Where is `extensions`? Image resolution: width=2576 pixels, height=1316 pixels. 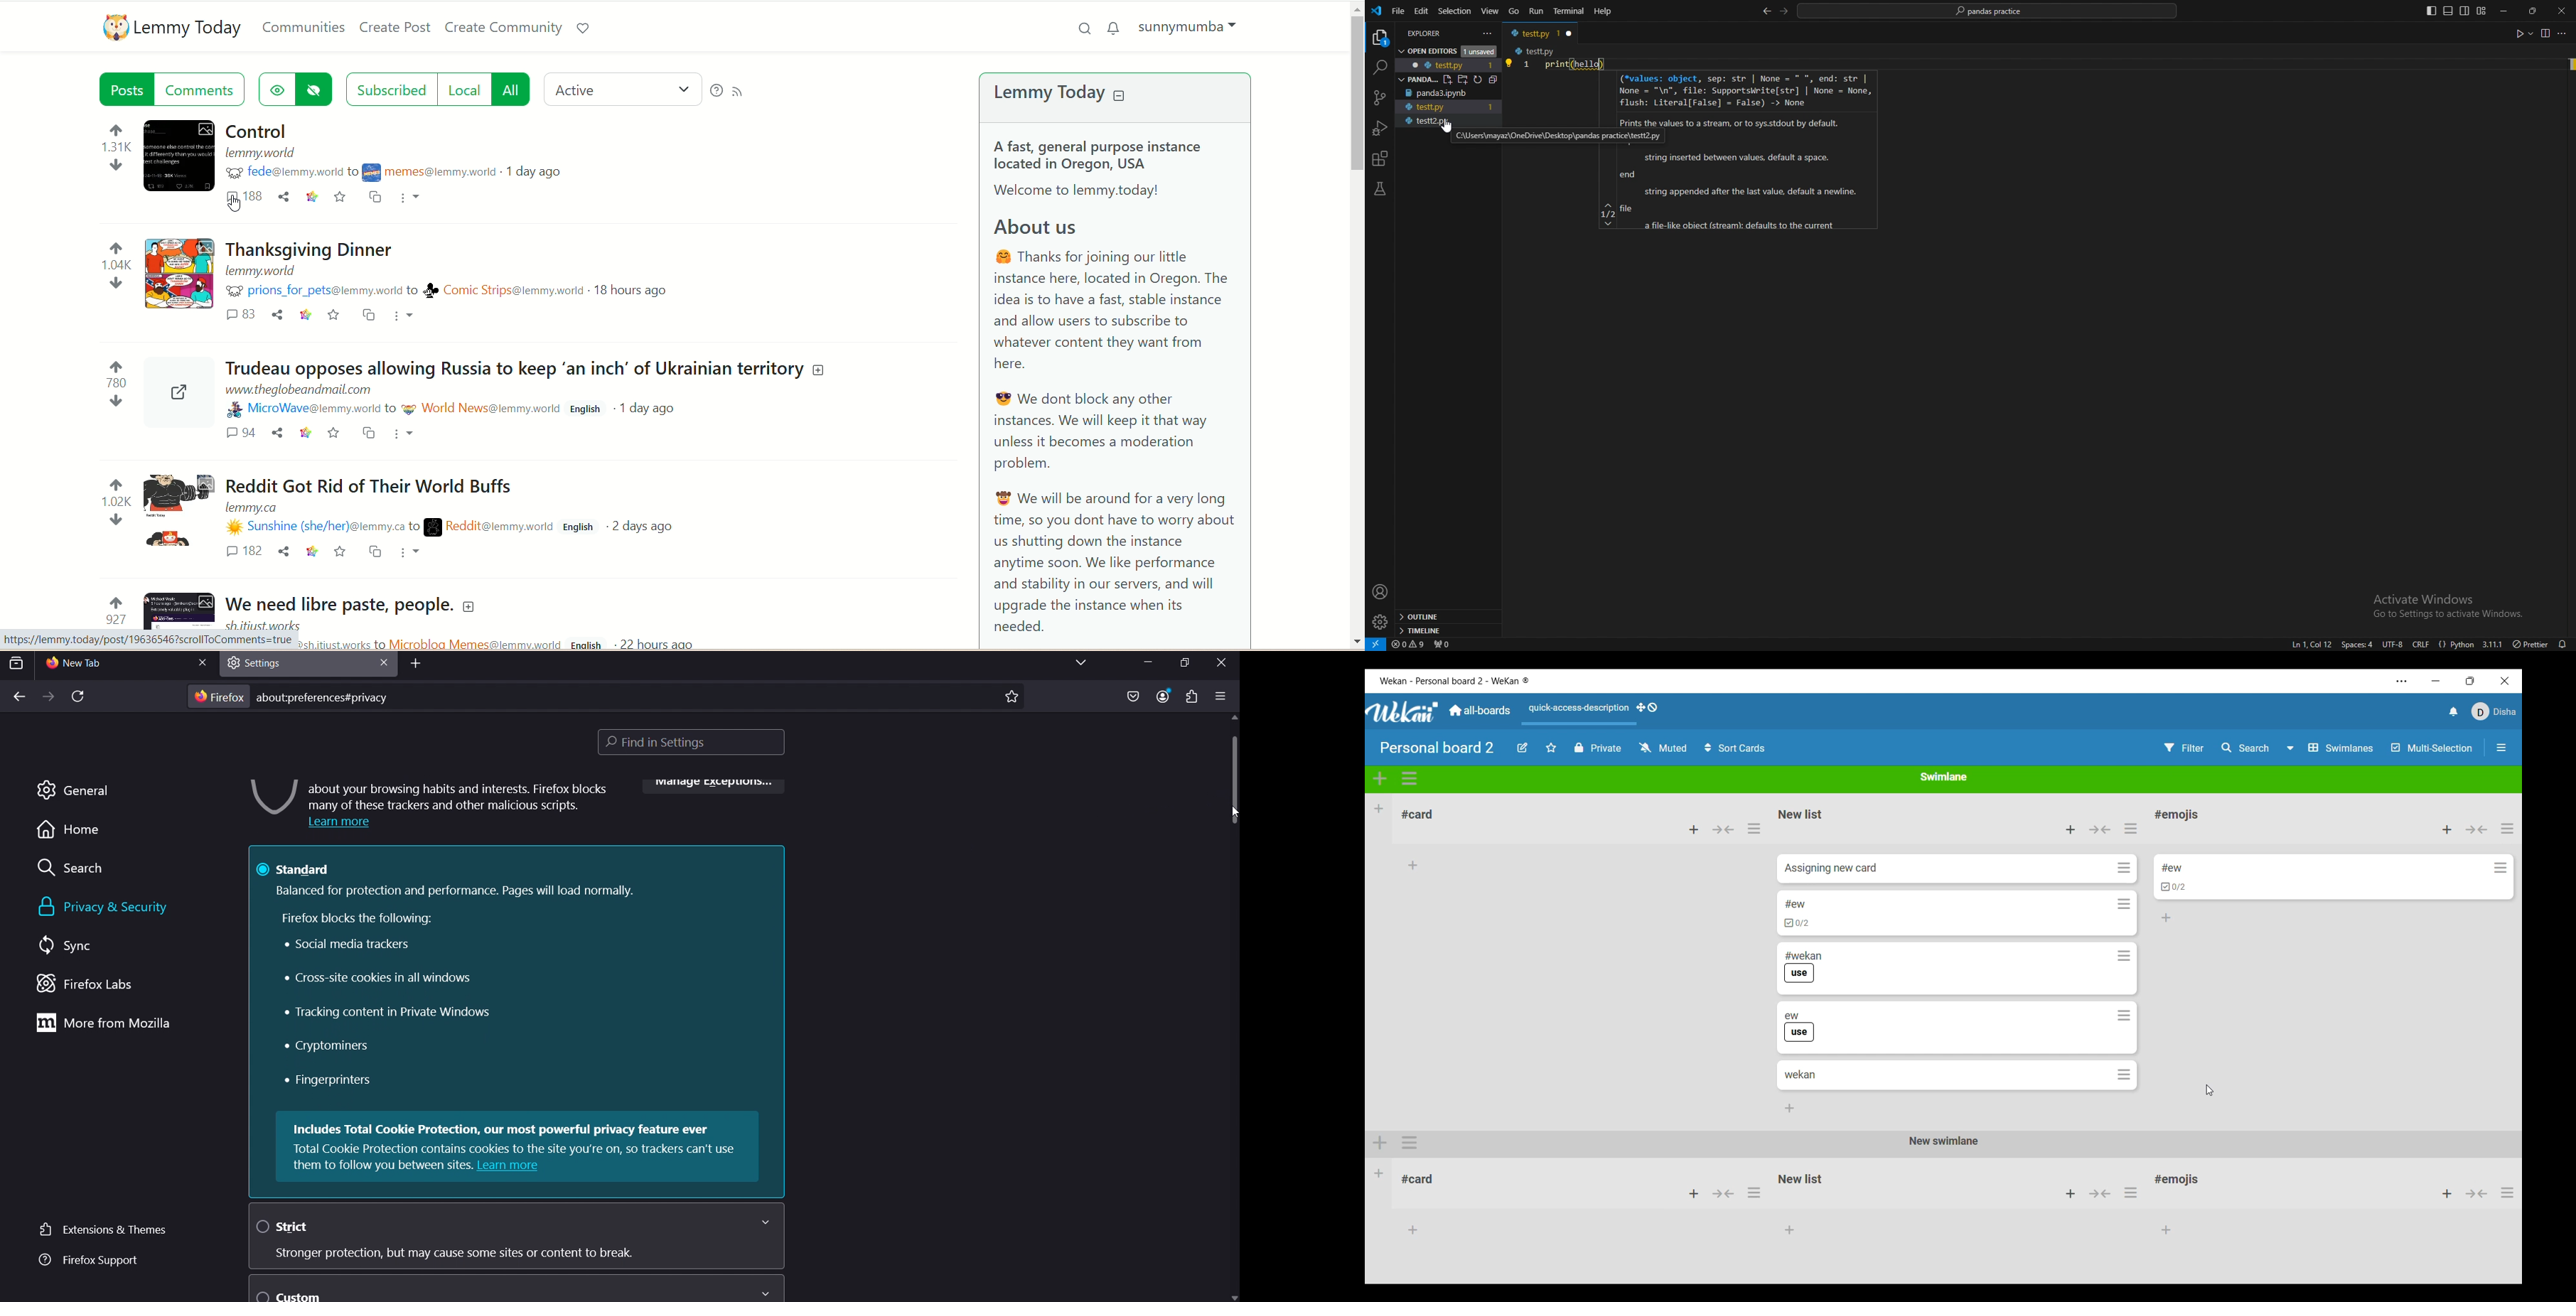
extensions is located at coordinates (1190, 697).